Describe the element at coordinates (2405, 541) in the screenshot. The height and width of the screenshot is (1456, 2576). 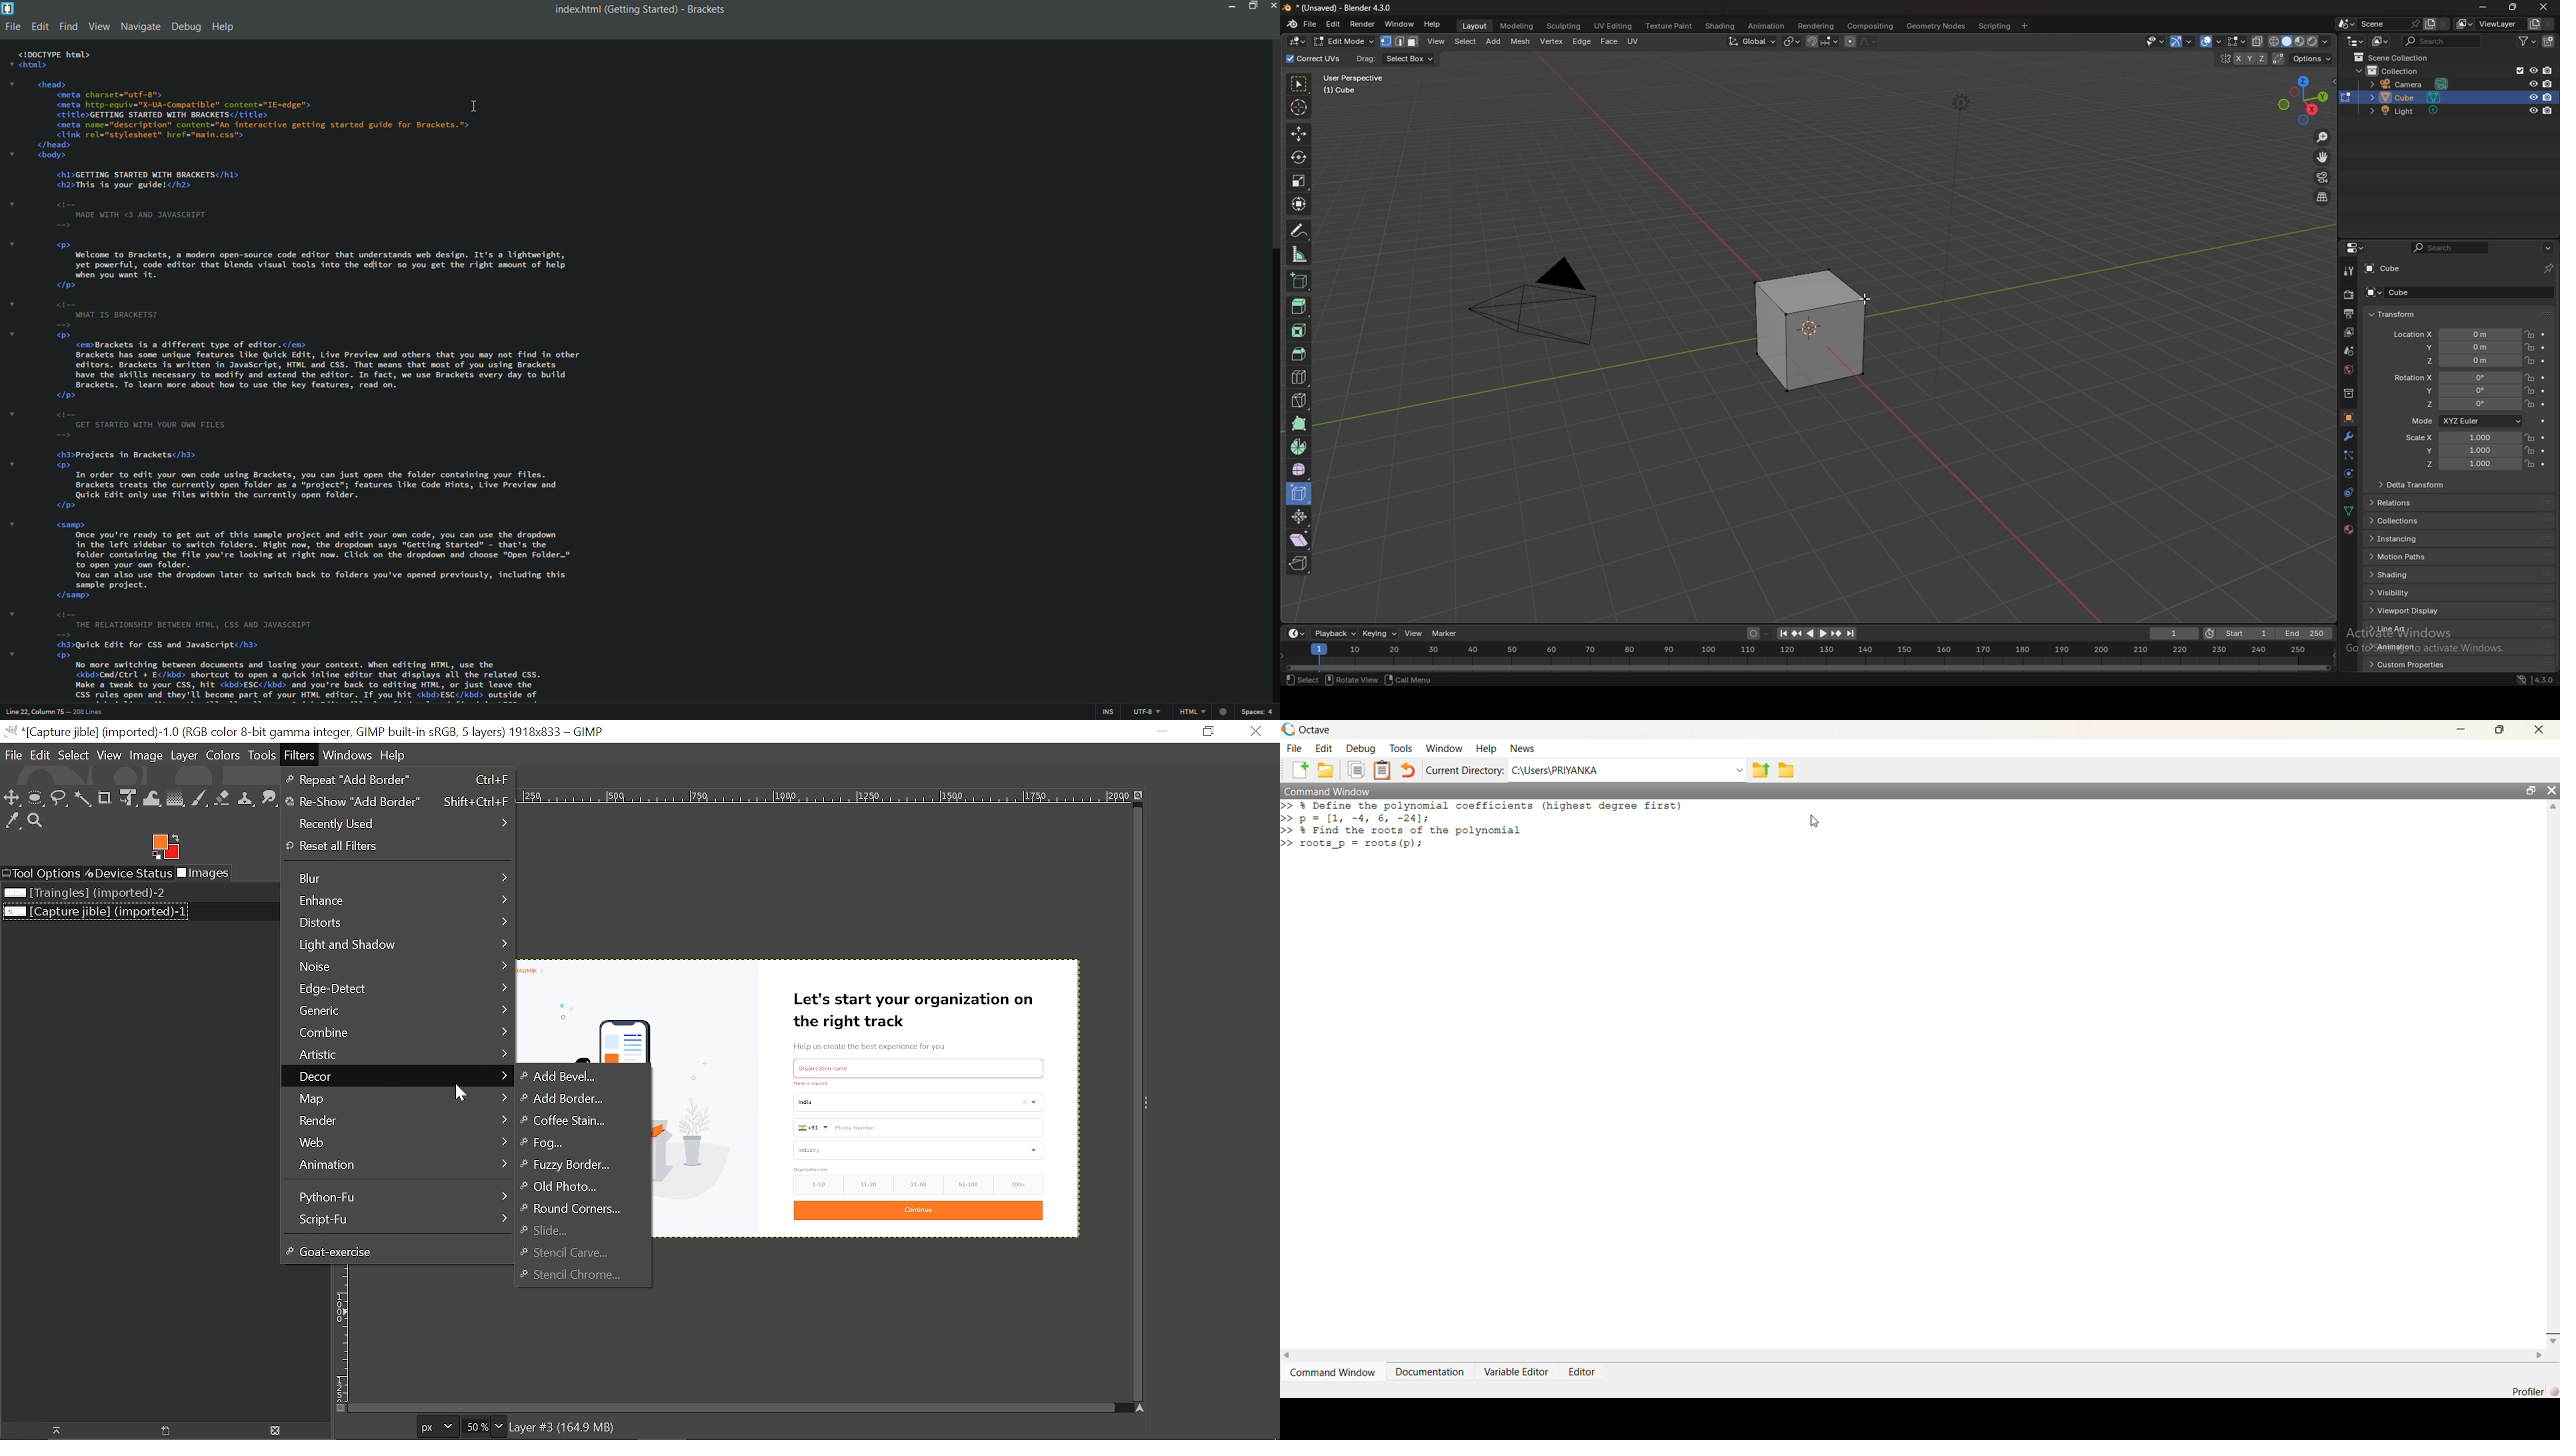
I see `instancing` at that location.